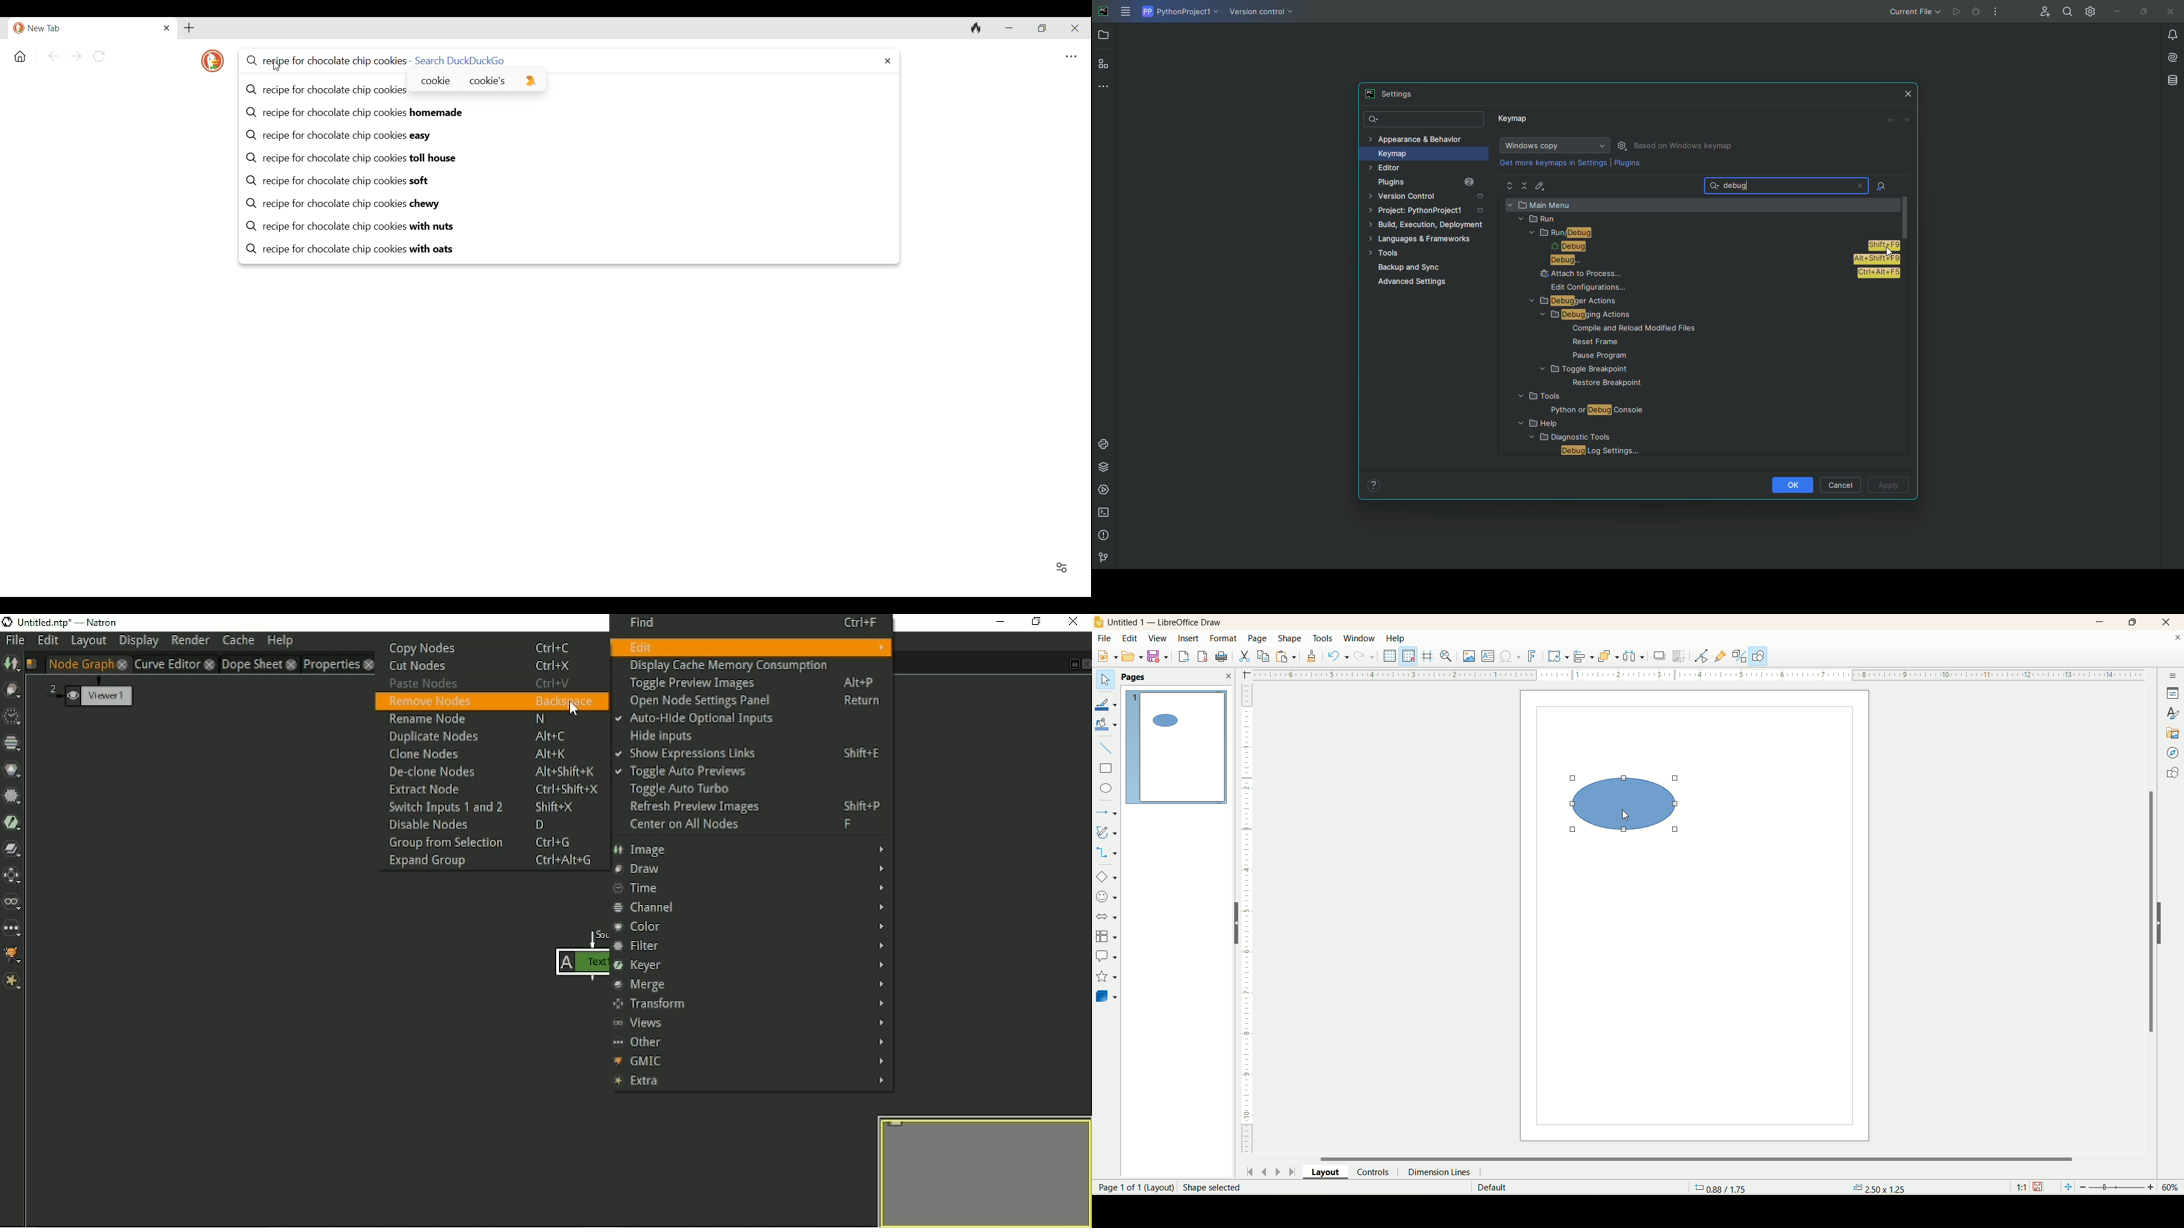 The image size is (2184, 1232). Describe the element at coordinates (2118, 1187) in the screenshot. I see `zoom factor` at that location.